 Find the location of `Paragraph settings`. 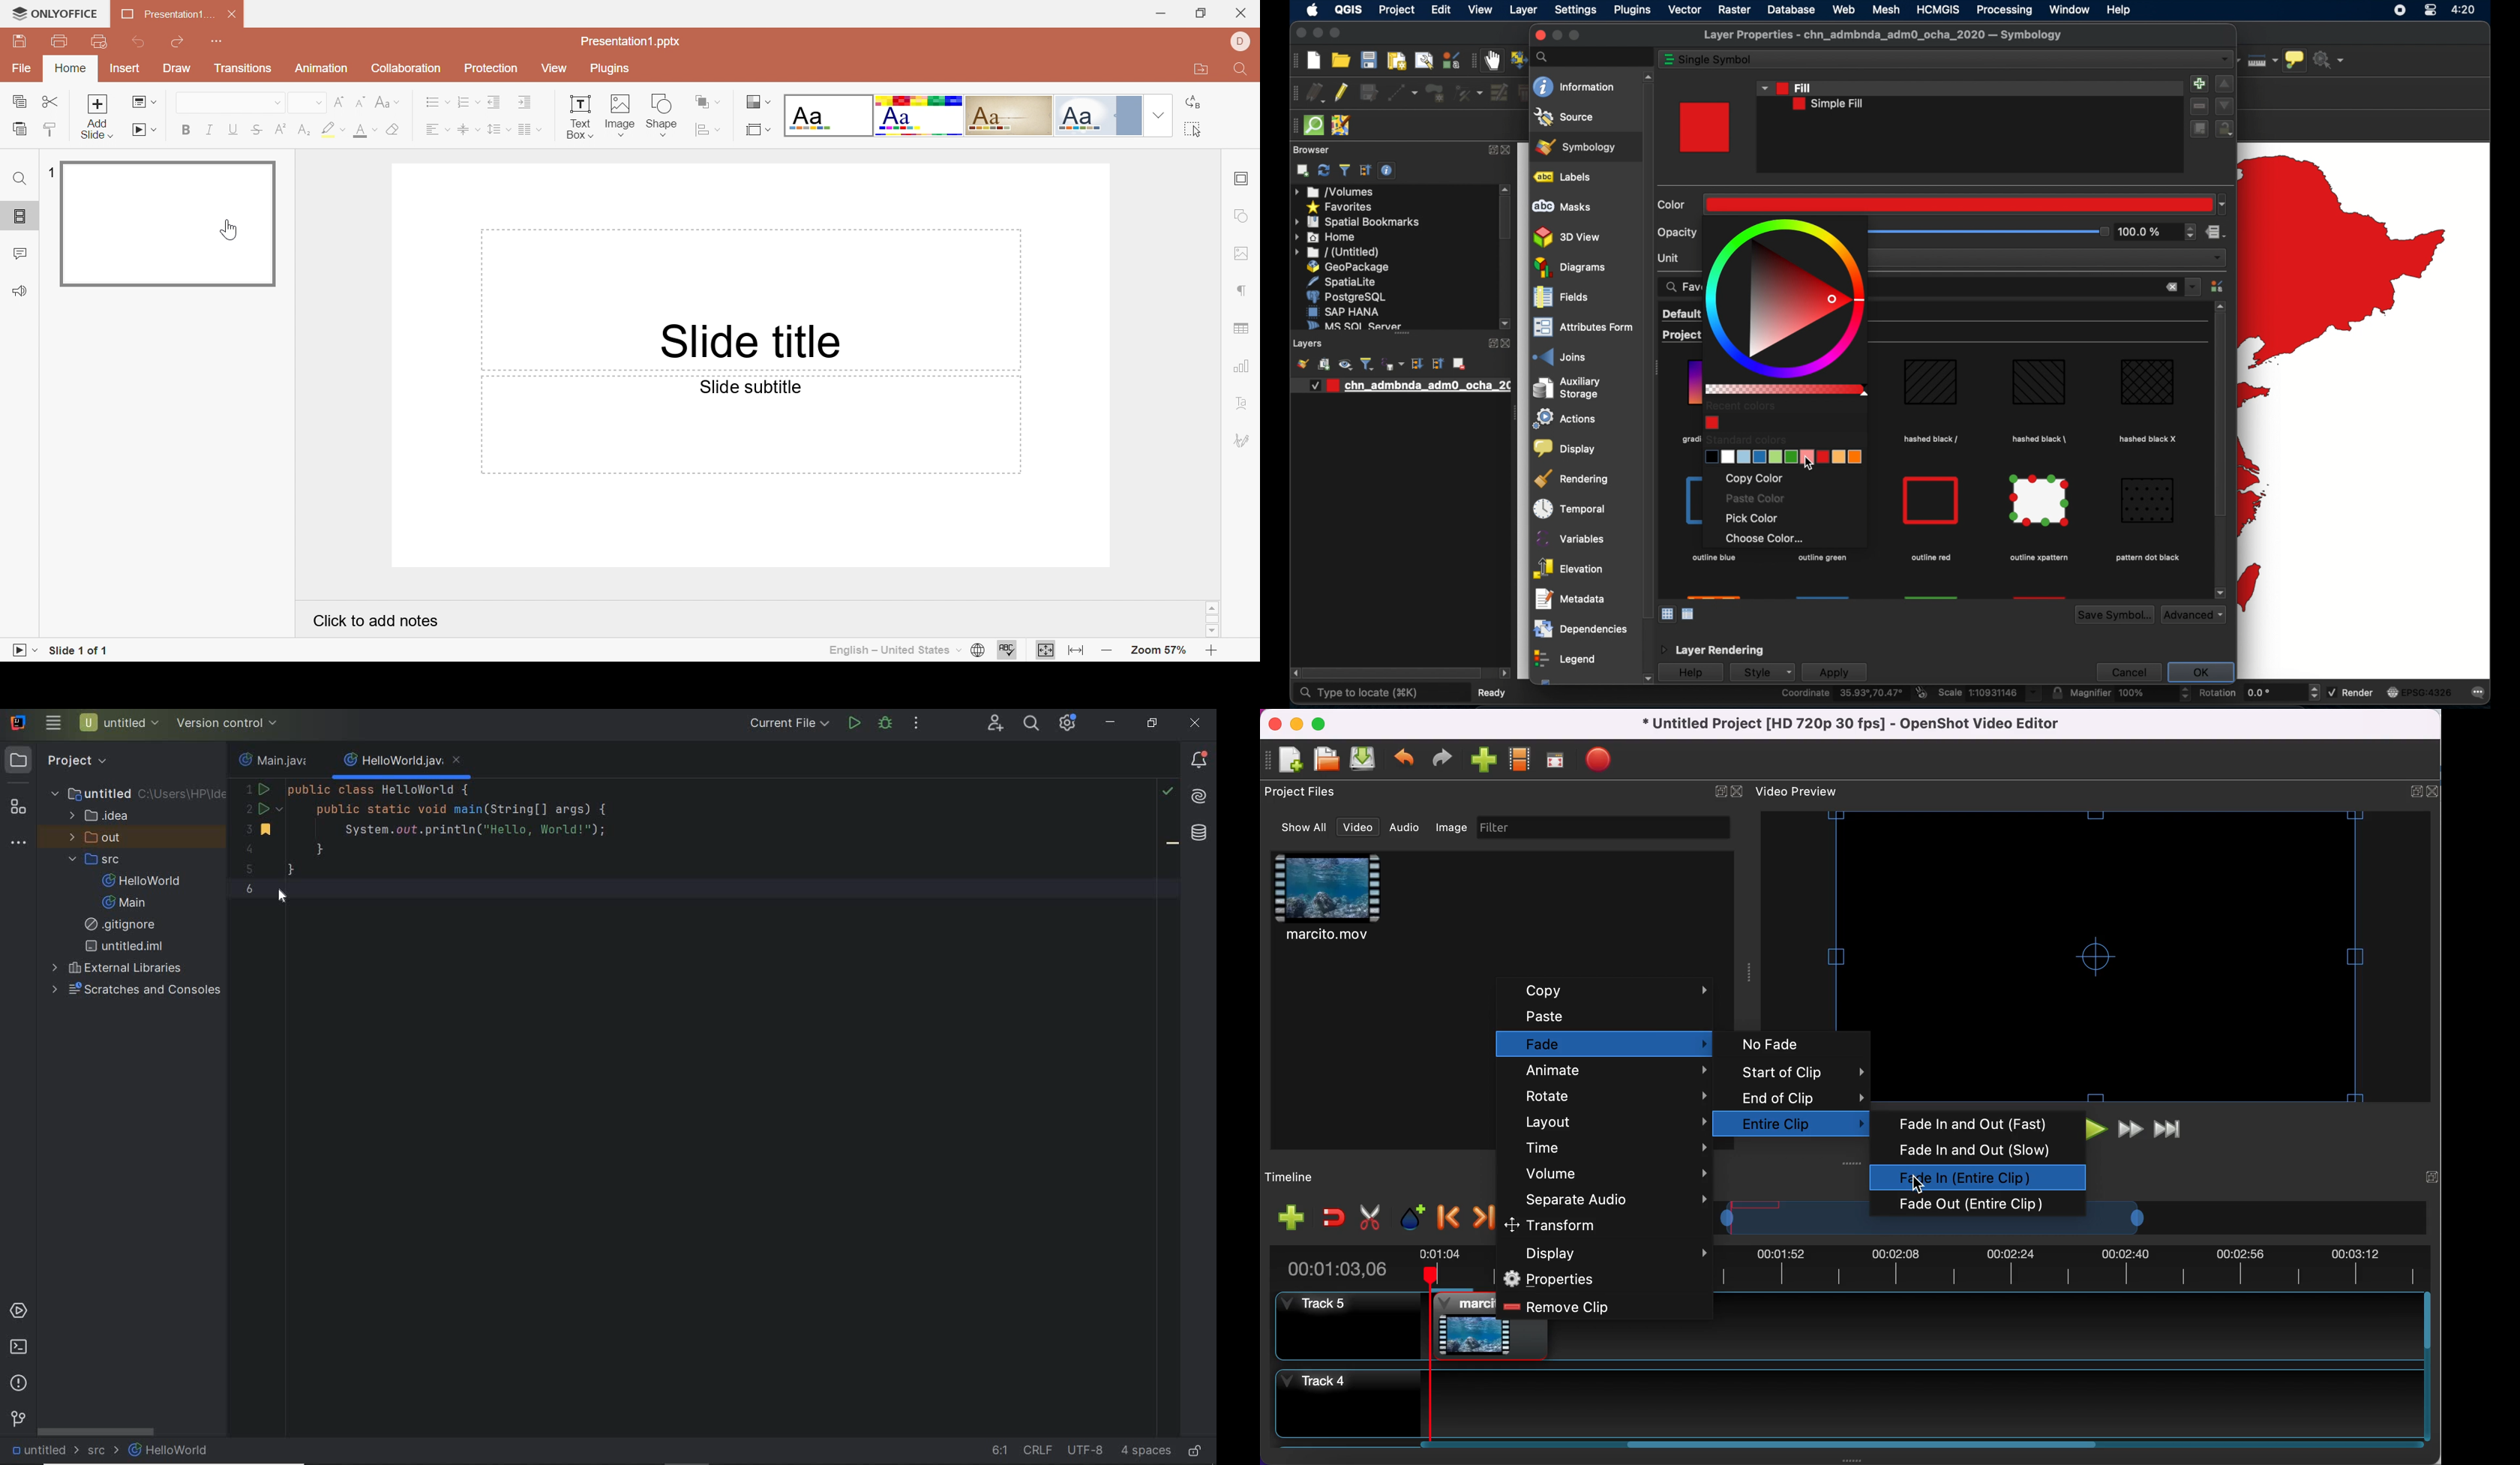

Paragraph settings is located at coordinates (1244, 291).